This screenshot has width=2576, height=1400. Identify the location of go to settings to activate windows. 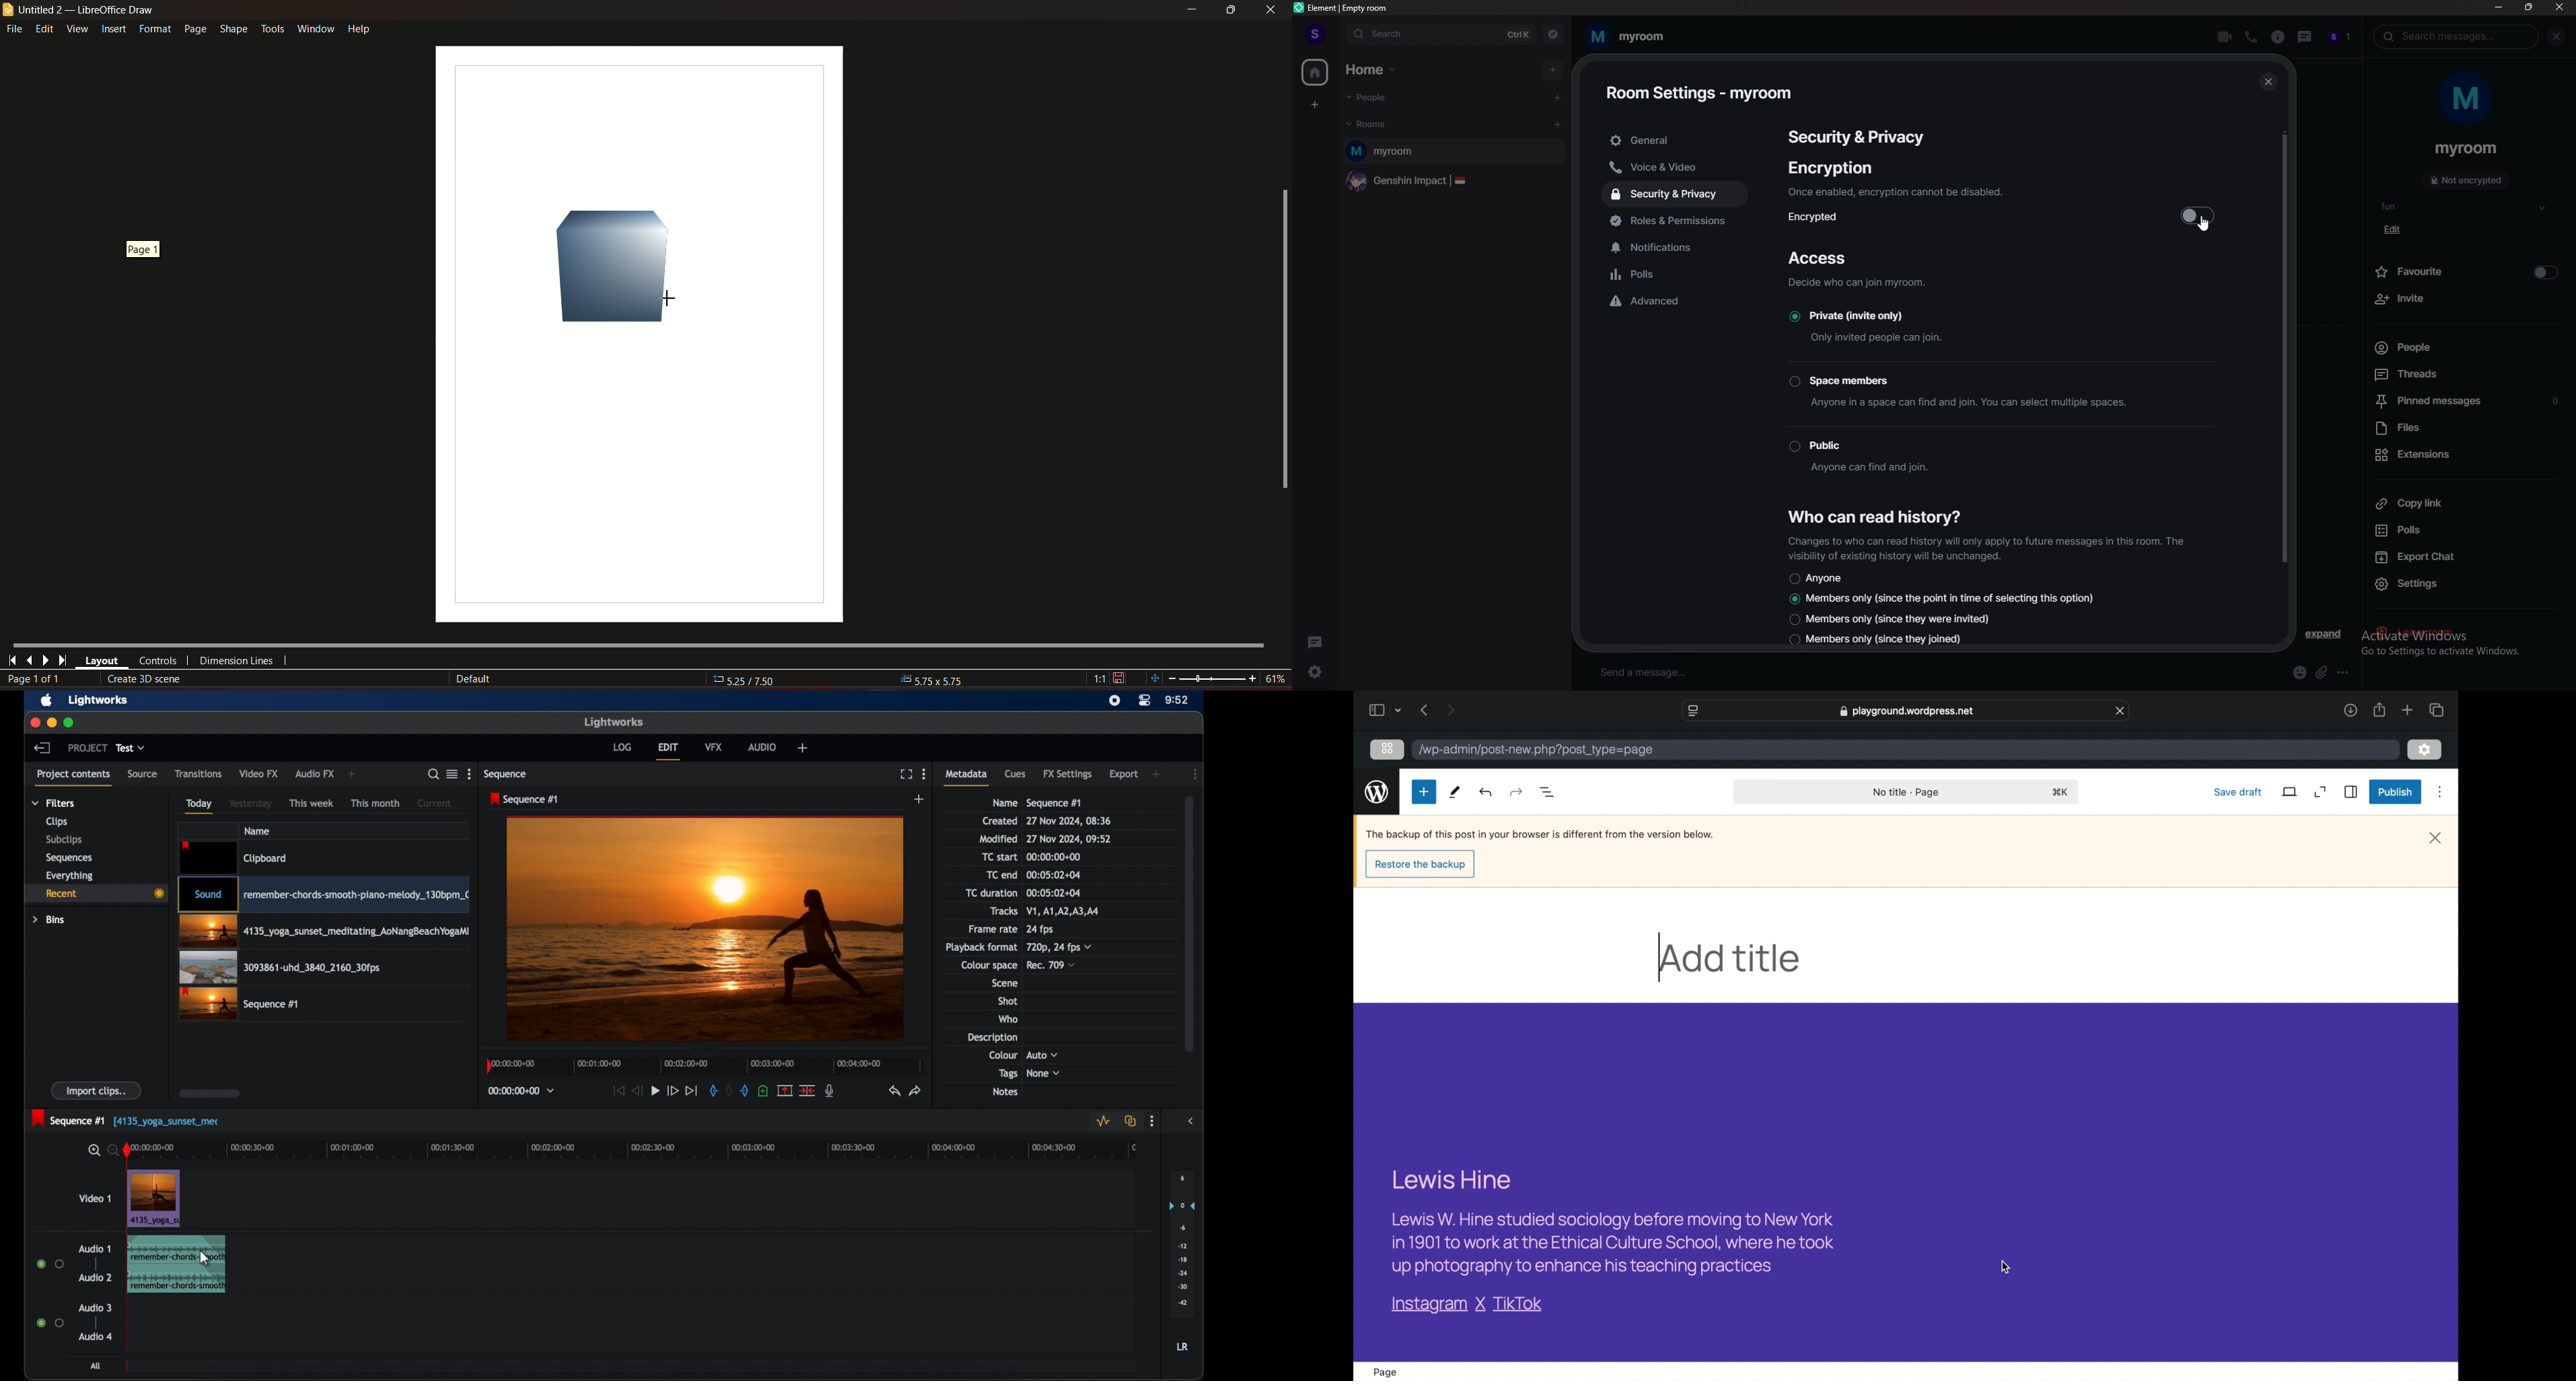
(2468, 654).